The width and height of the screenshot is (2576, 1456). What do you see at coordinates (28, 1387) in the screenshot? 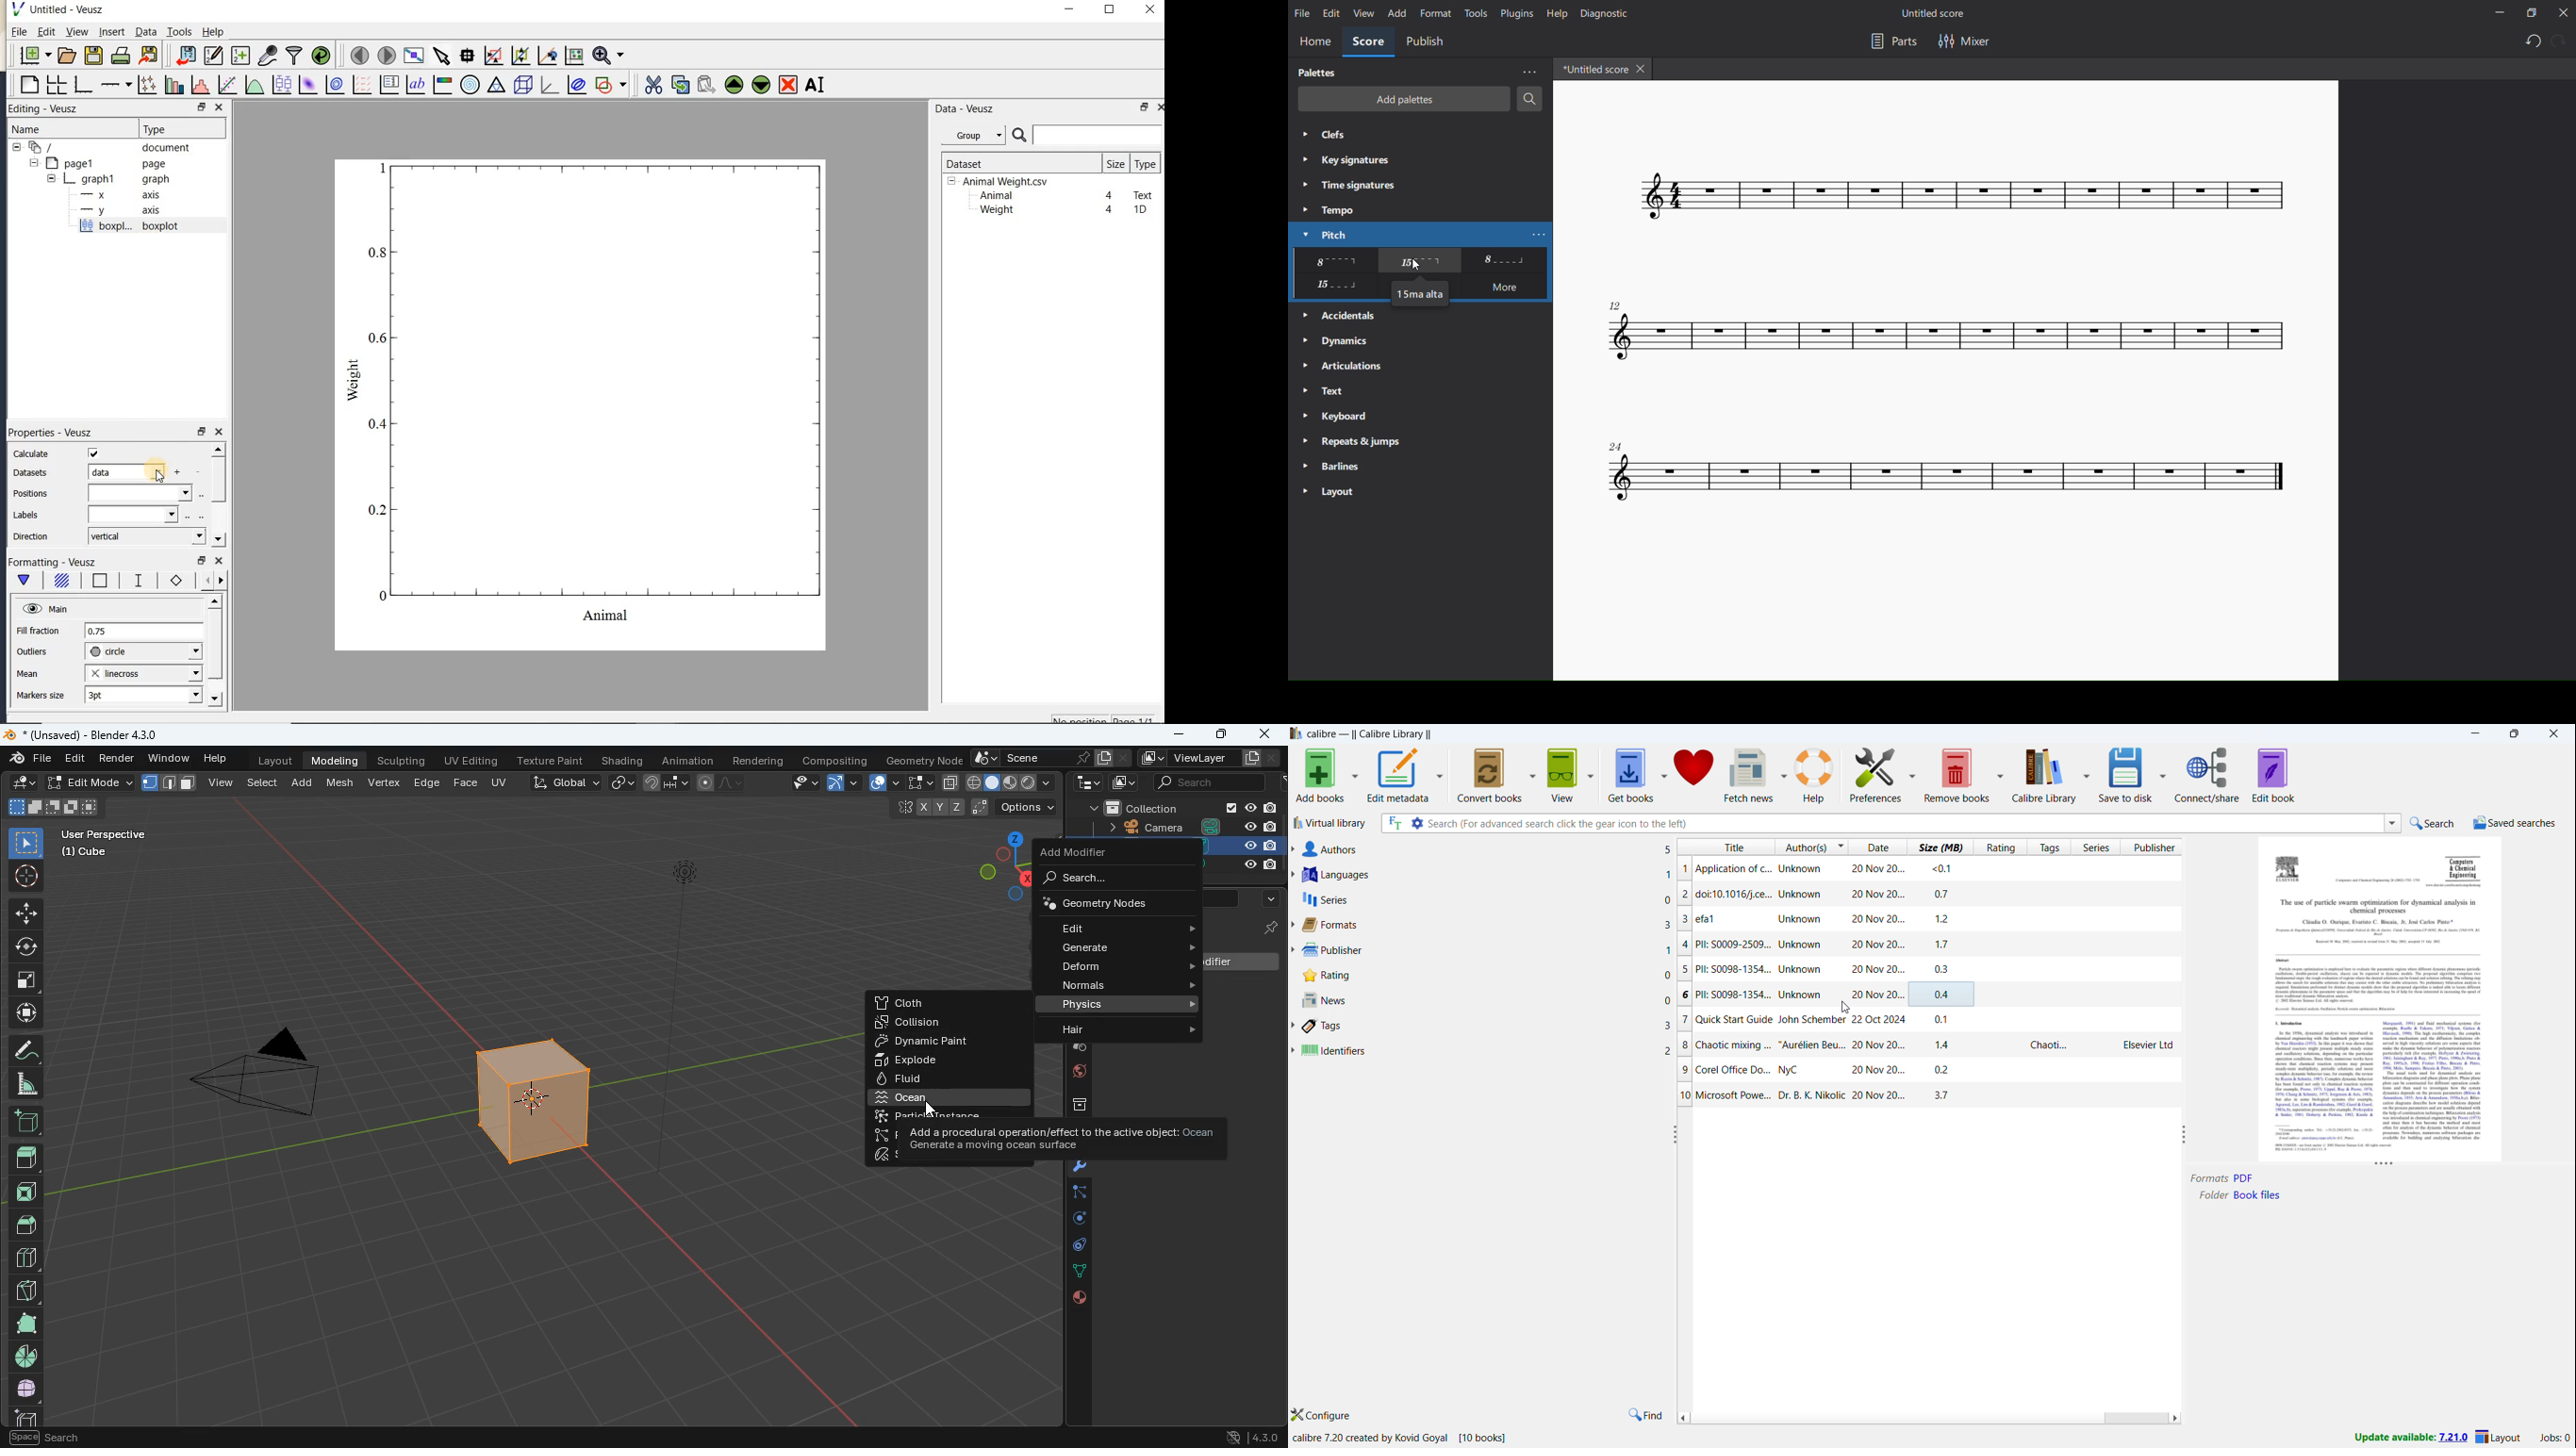
I see `full` at bounding box center [28, 1387].